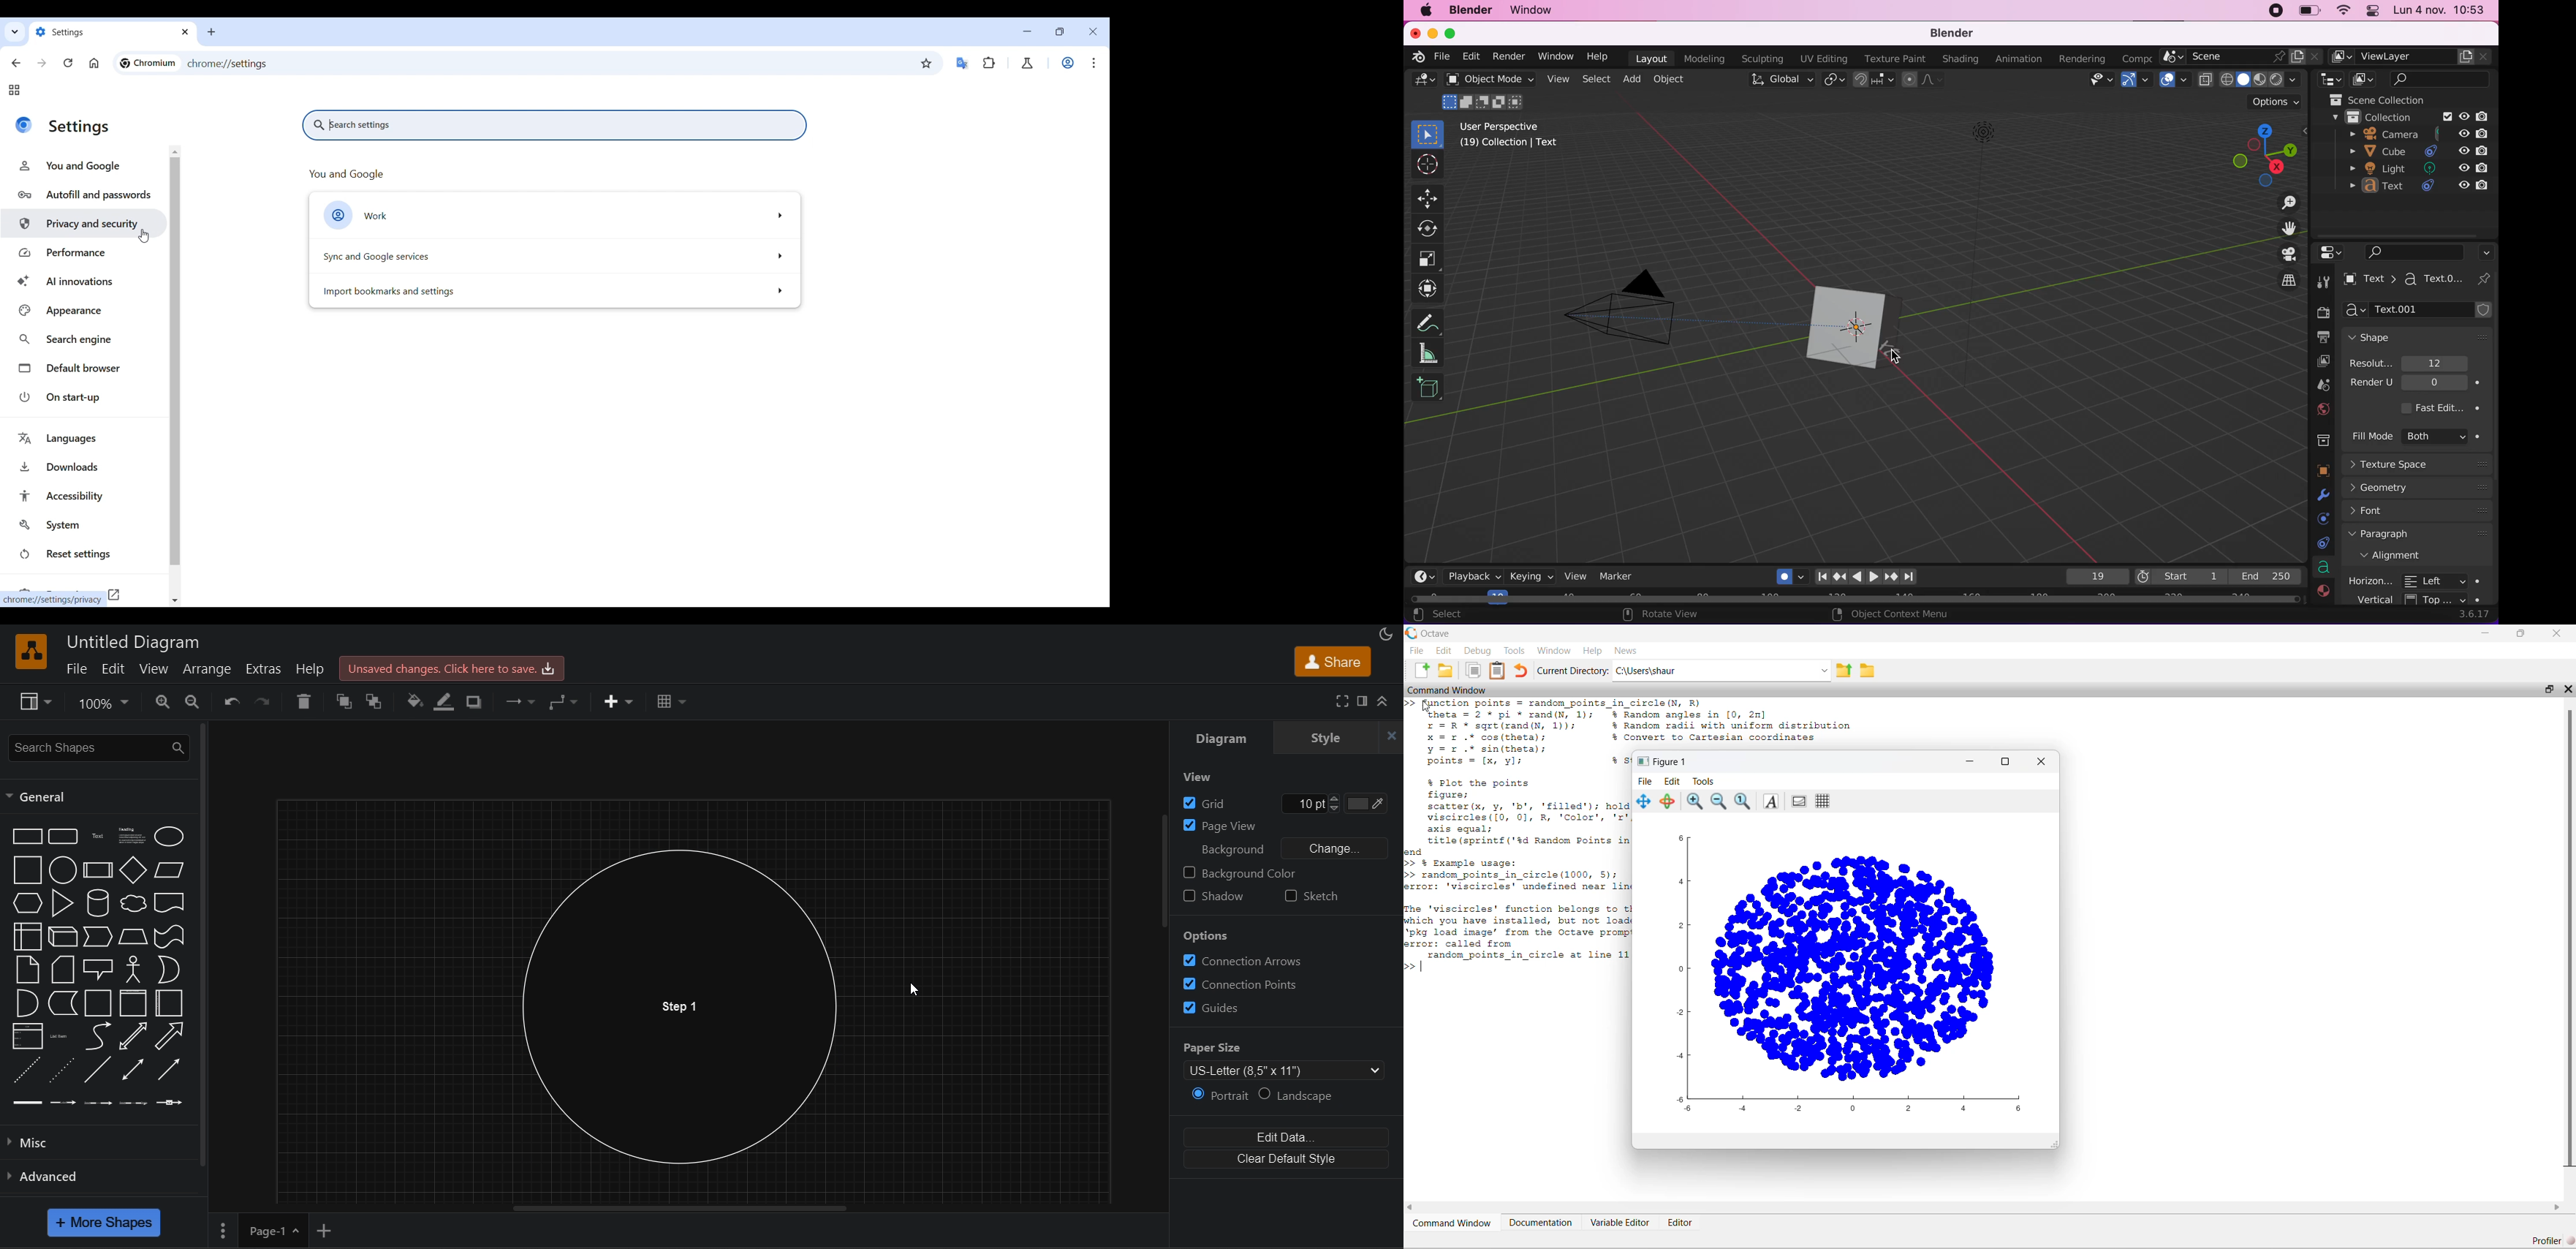 Image resolution: width=2576 pixels, height=1260 pixels. I want to click on user perspective, so click(1509, 138).